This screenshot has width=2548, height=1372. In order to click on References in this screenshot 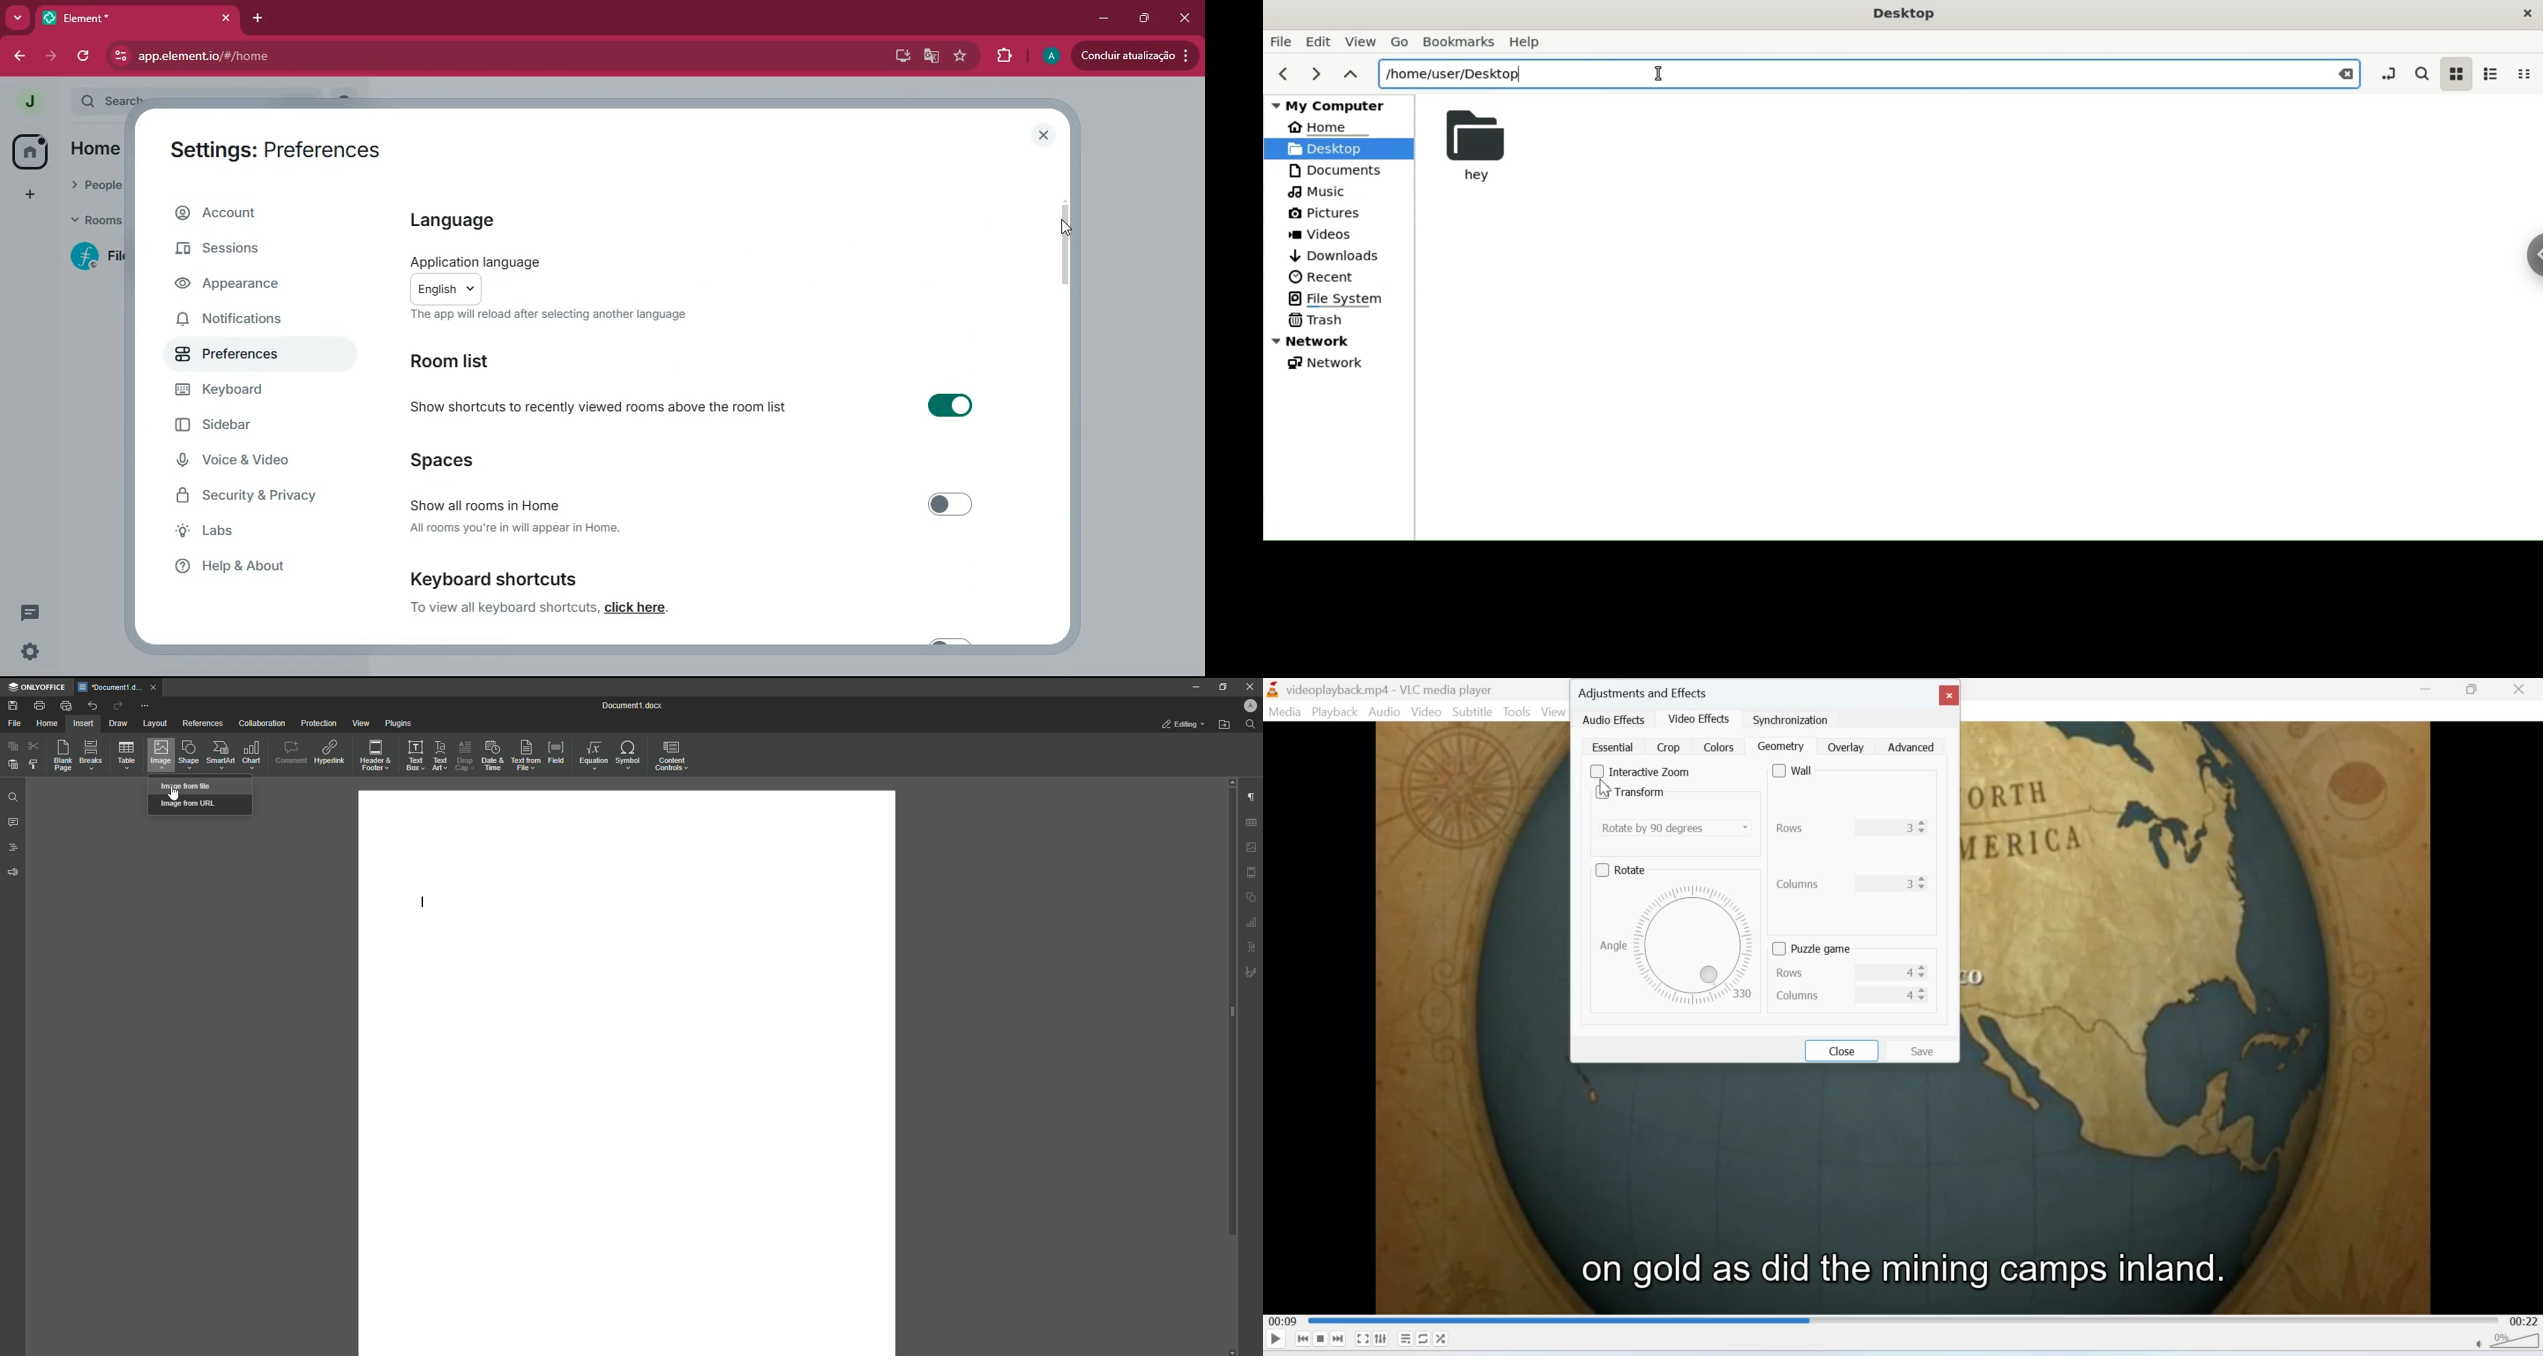, I will do `click(199, 724)`.